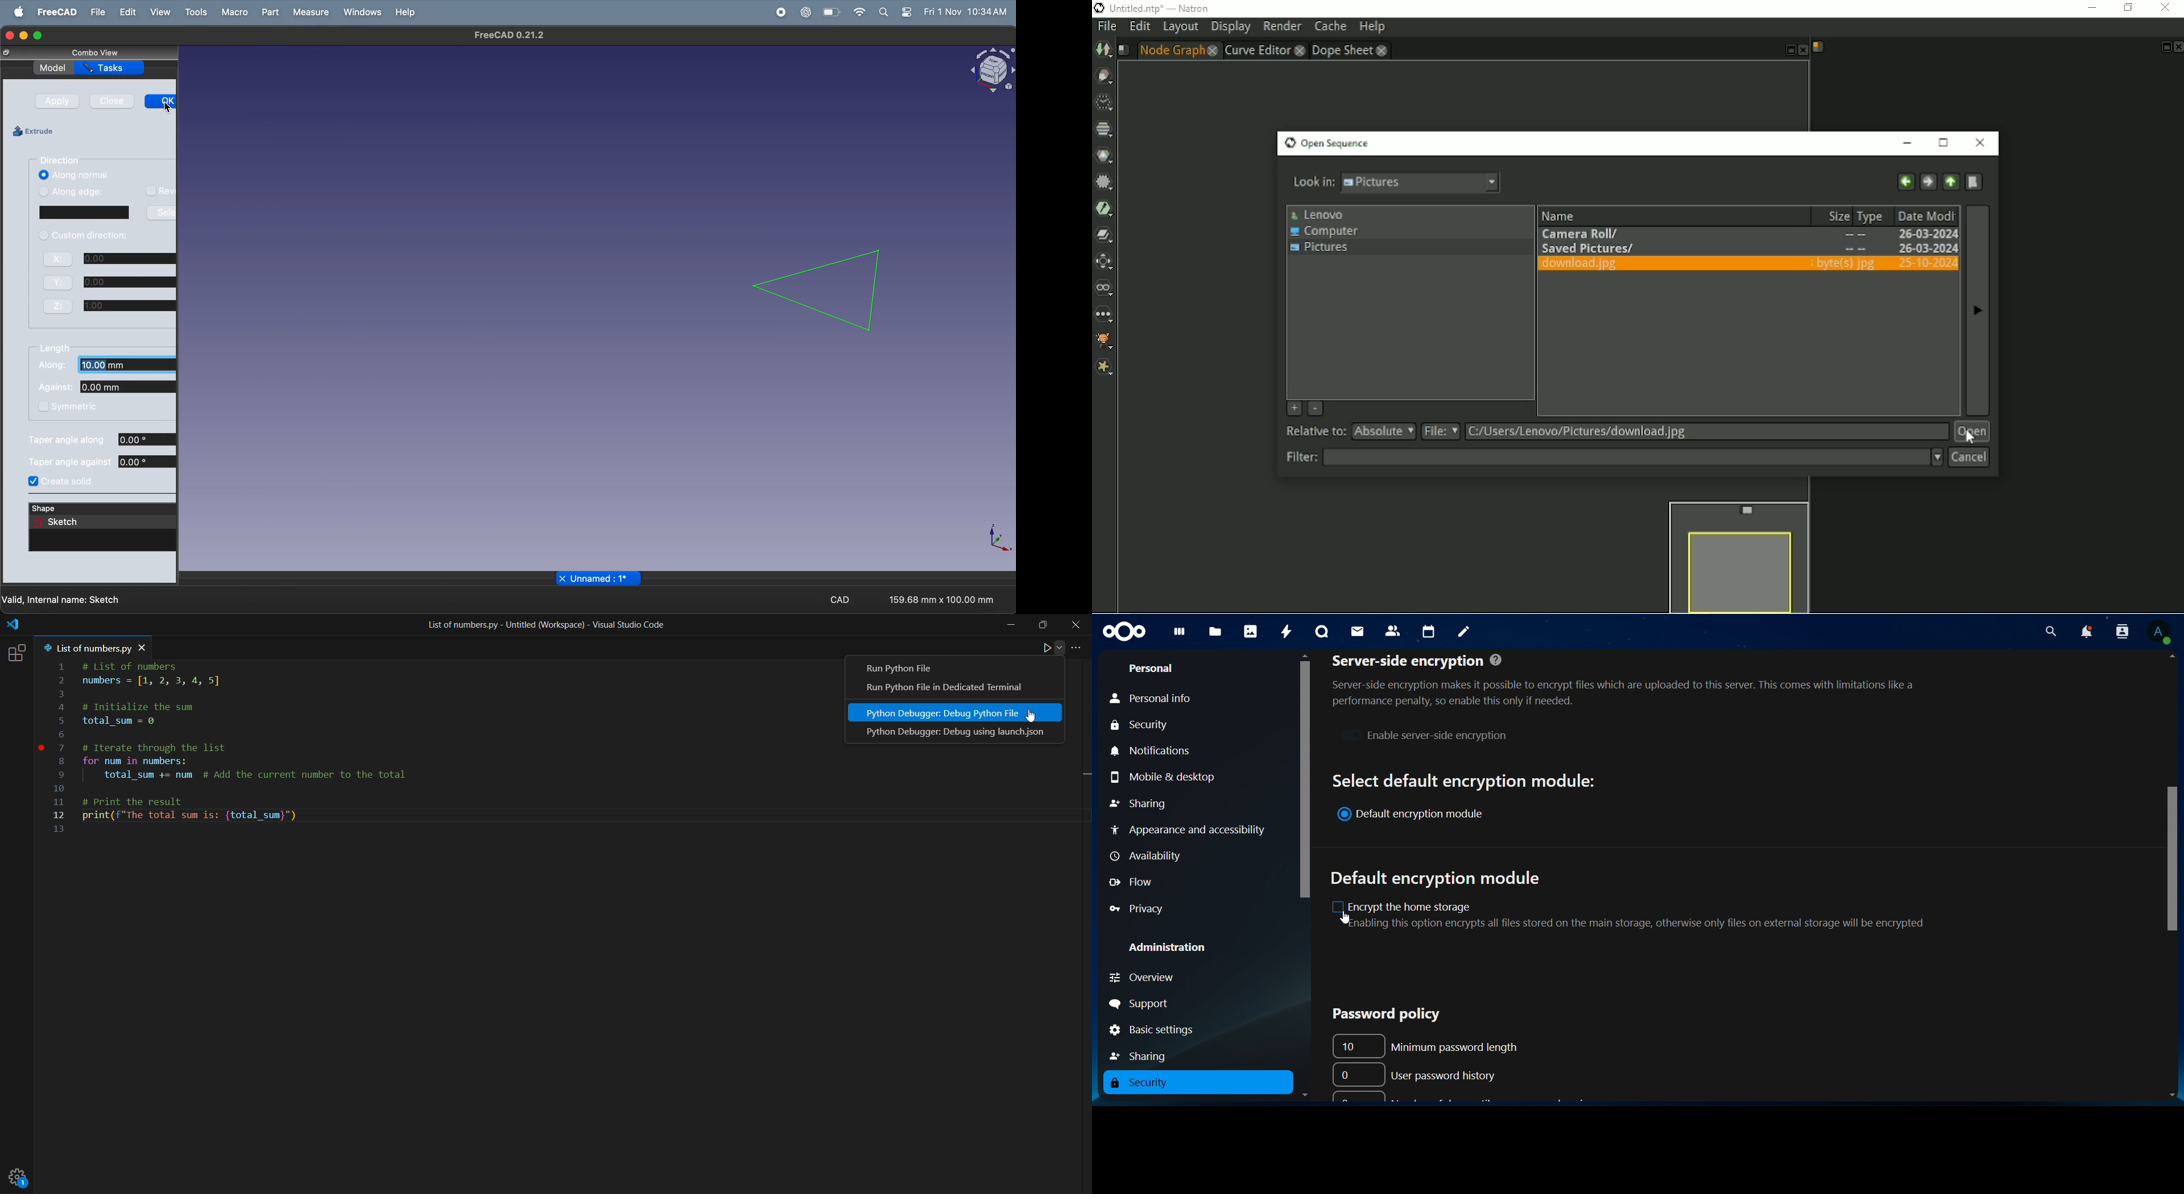  I want to click on X:, so click(59, 259).